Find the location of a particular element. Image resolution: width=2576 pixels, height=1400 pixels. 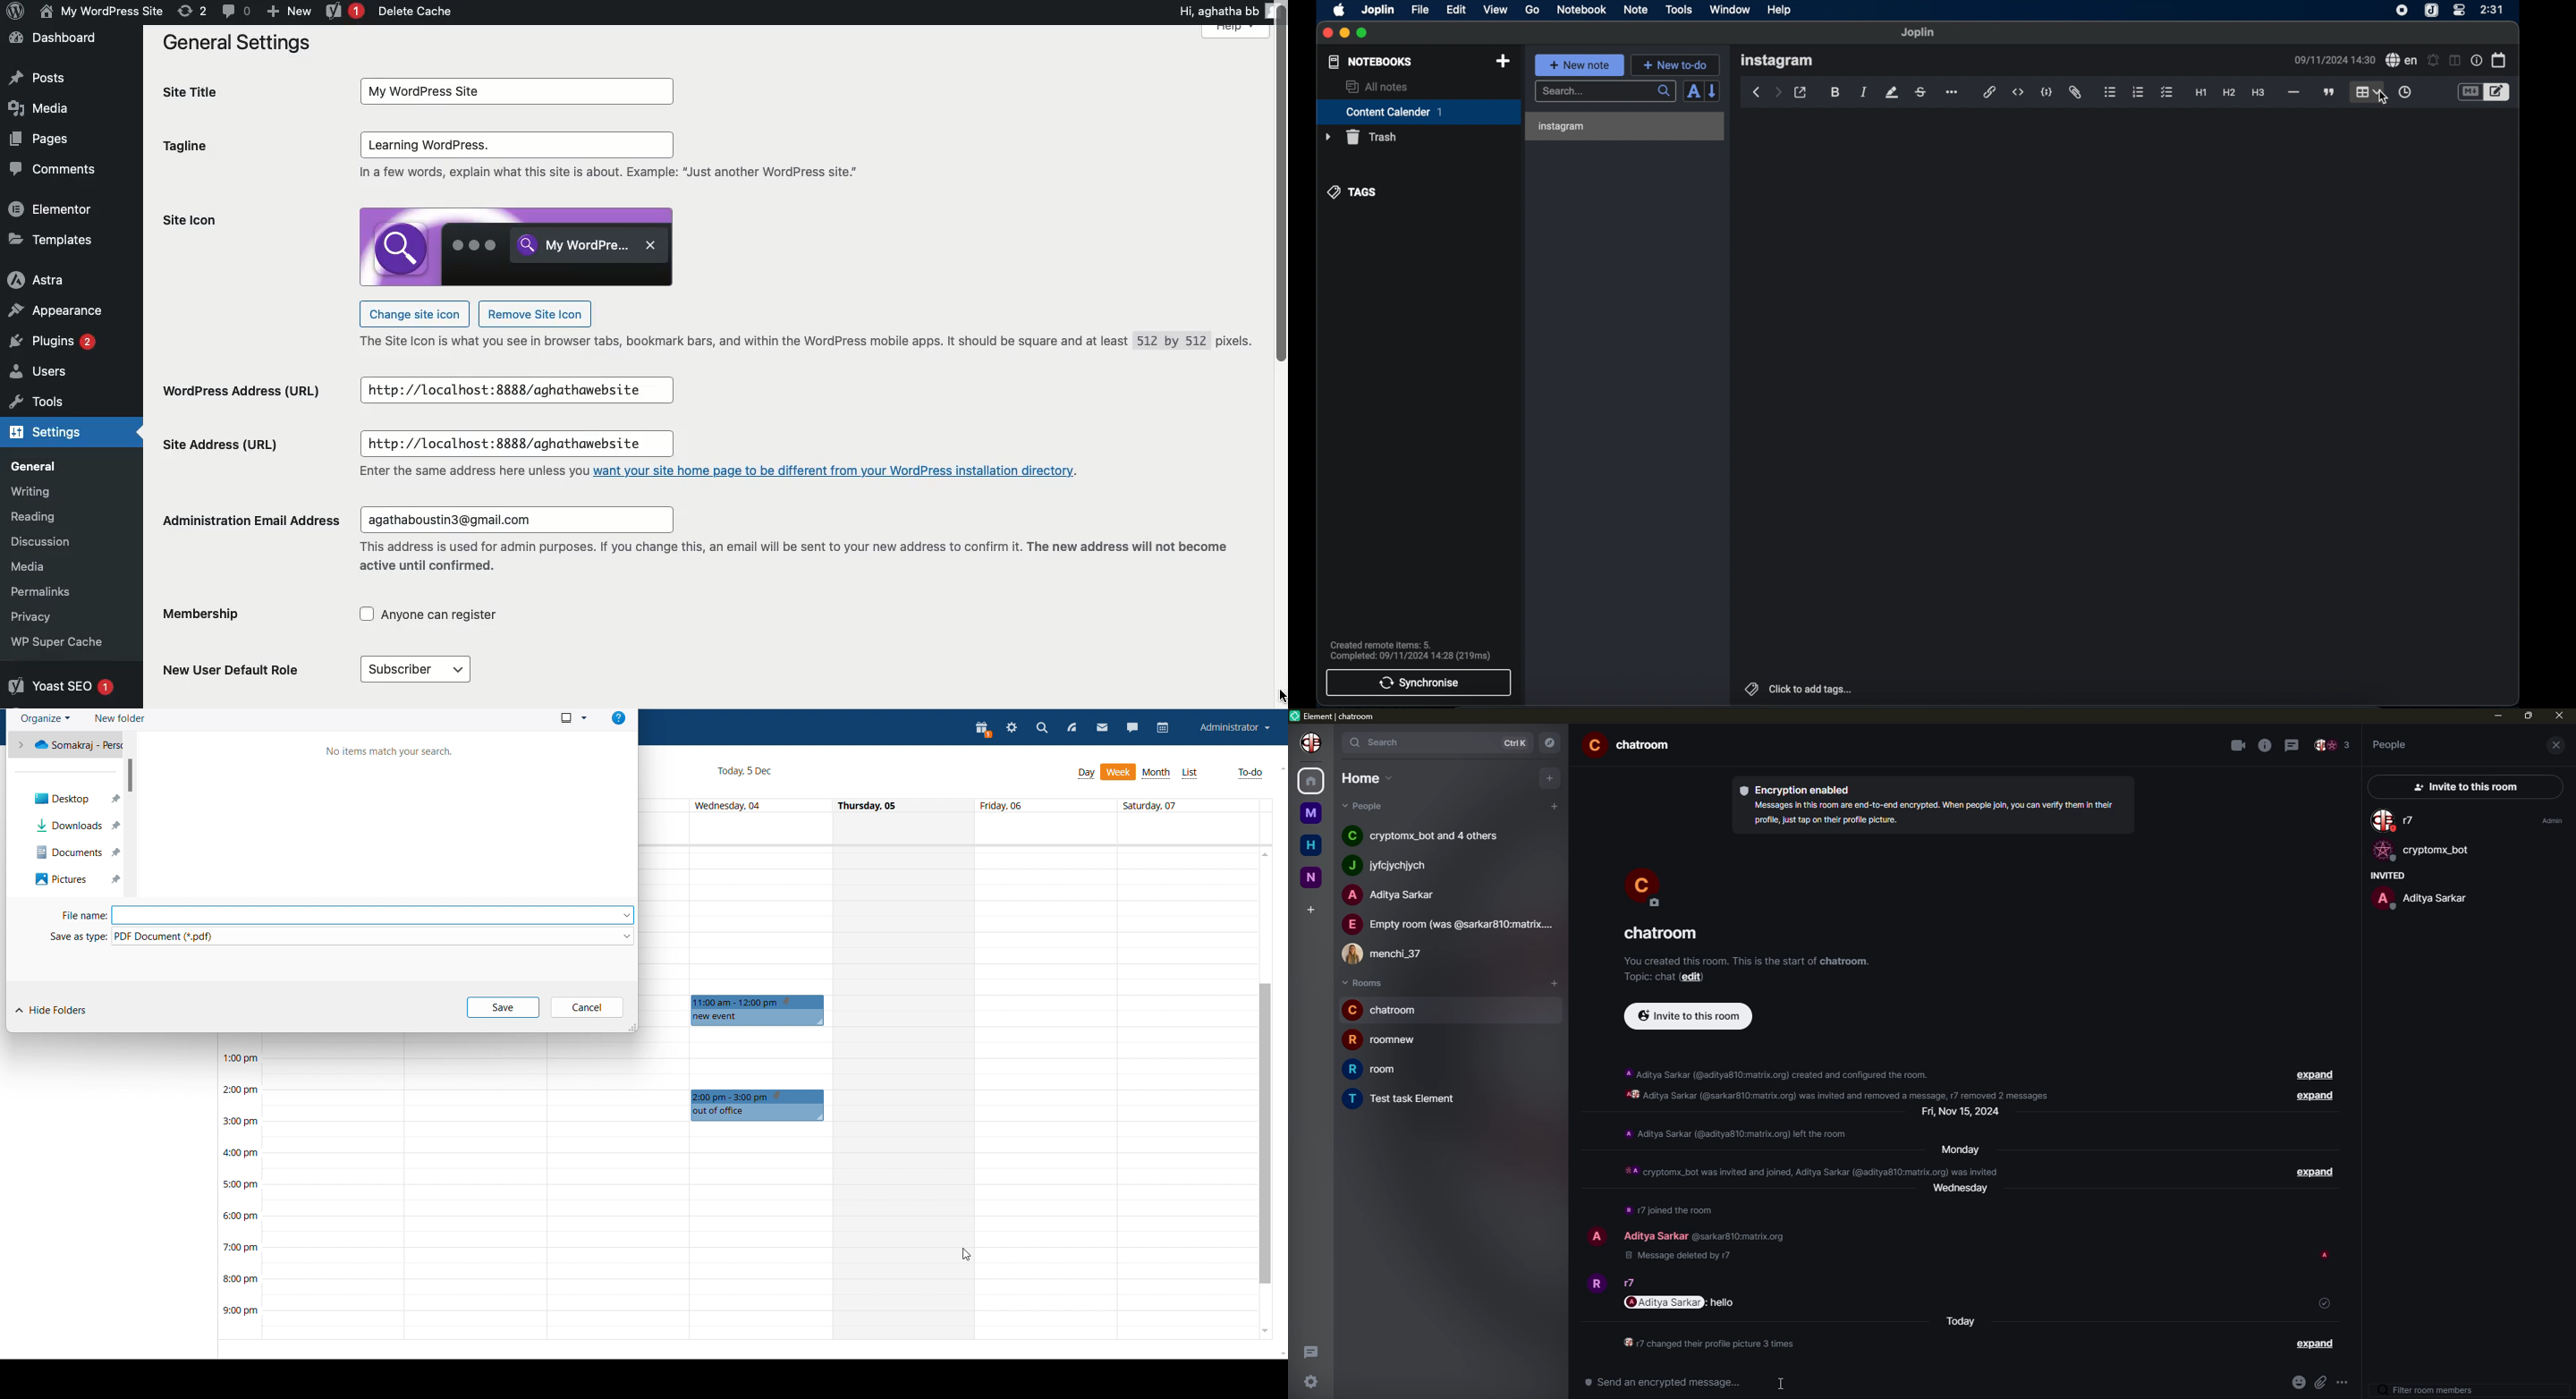

 Send an encrypted message... is located at coordinates (1665, 1383).